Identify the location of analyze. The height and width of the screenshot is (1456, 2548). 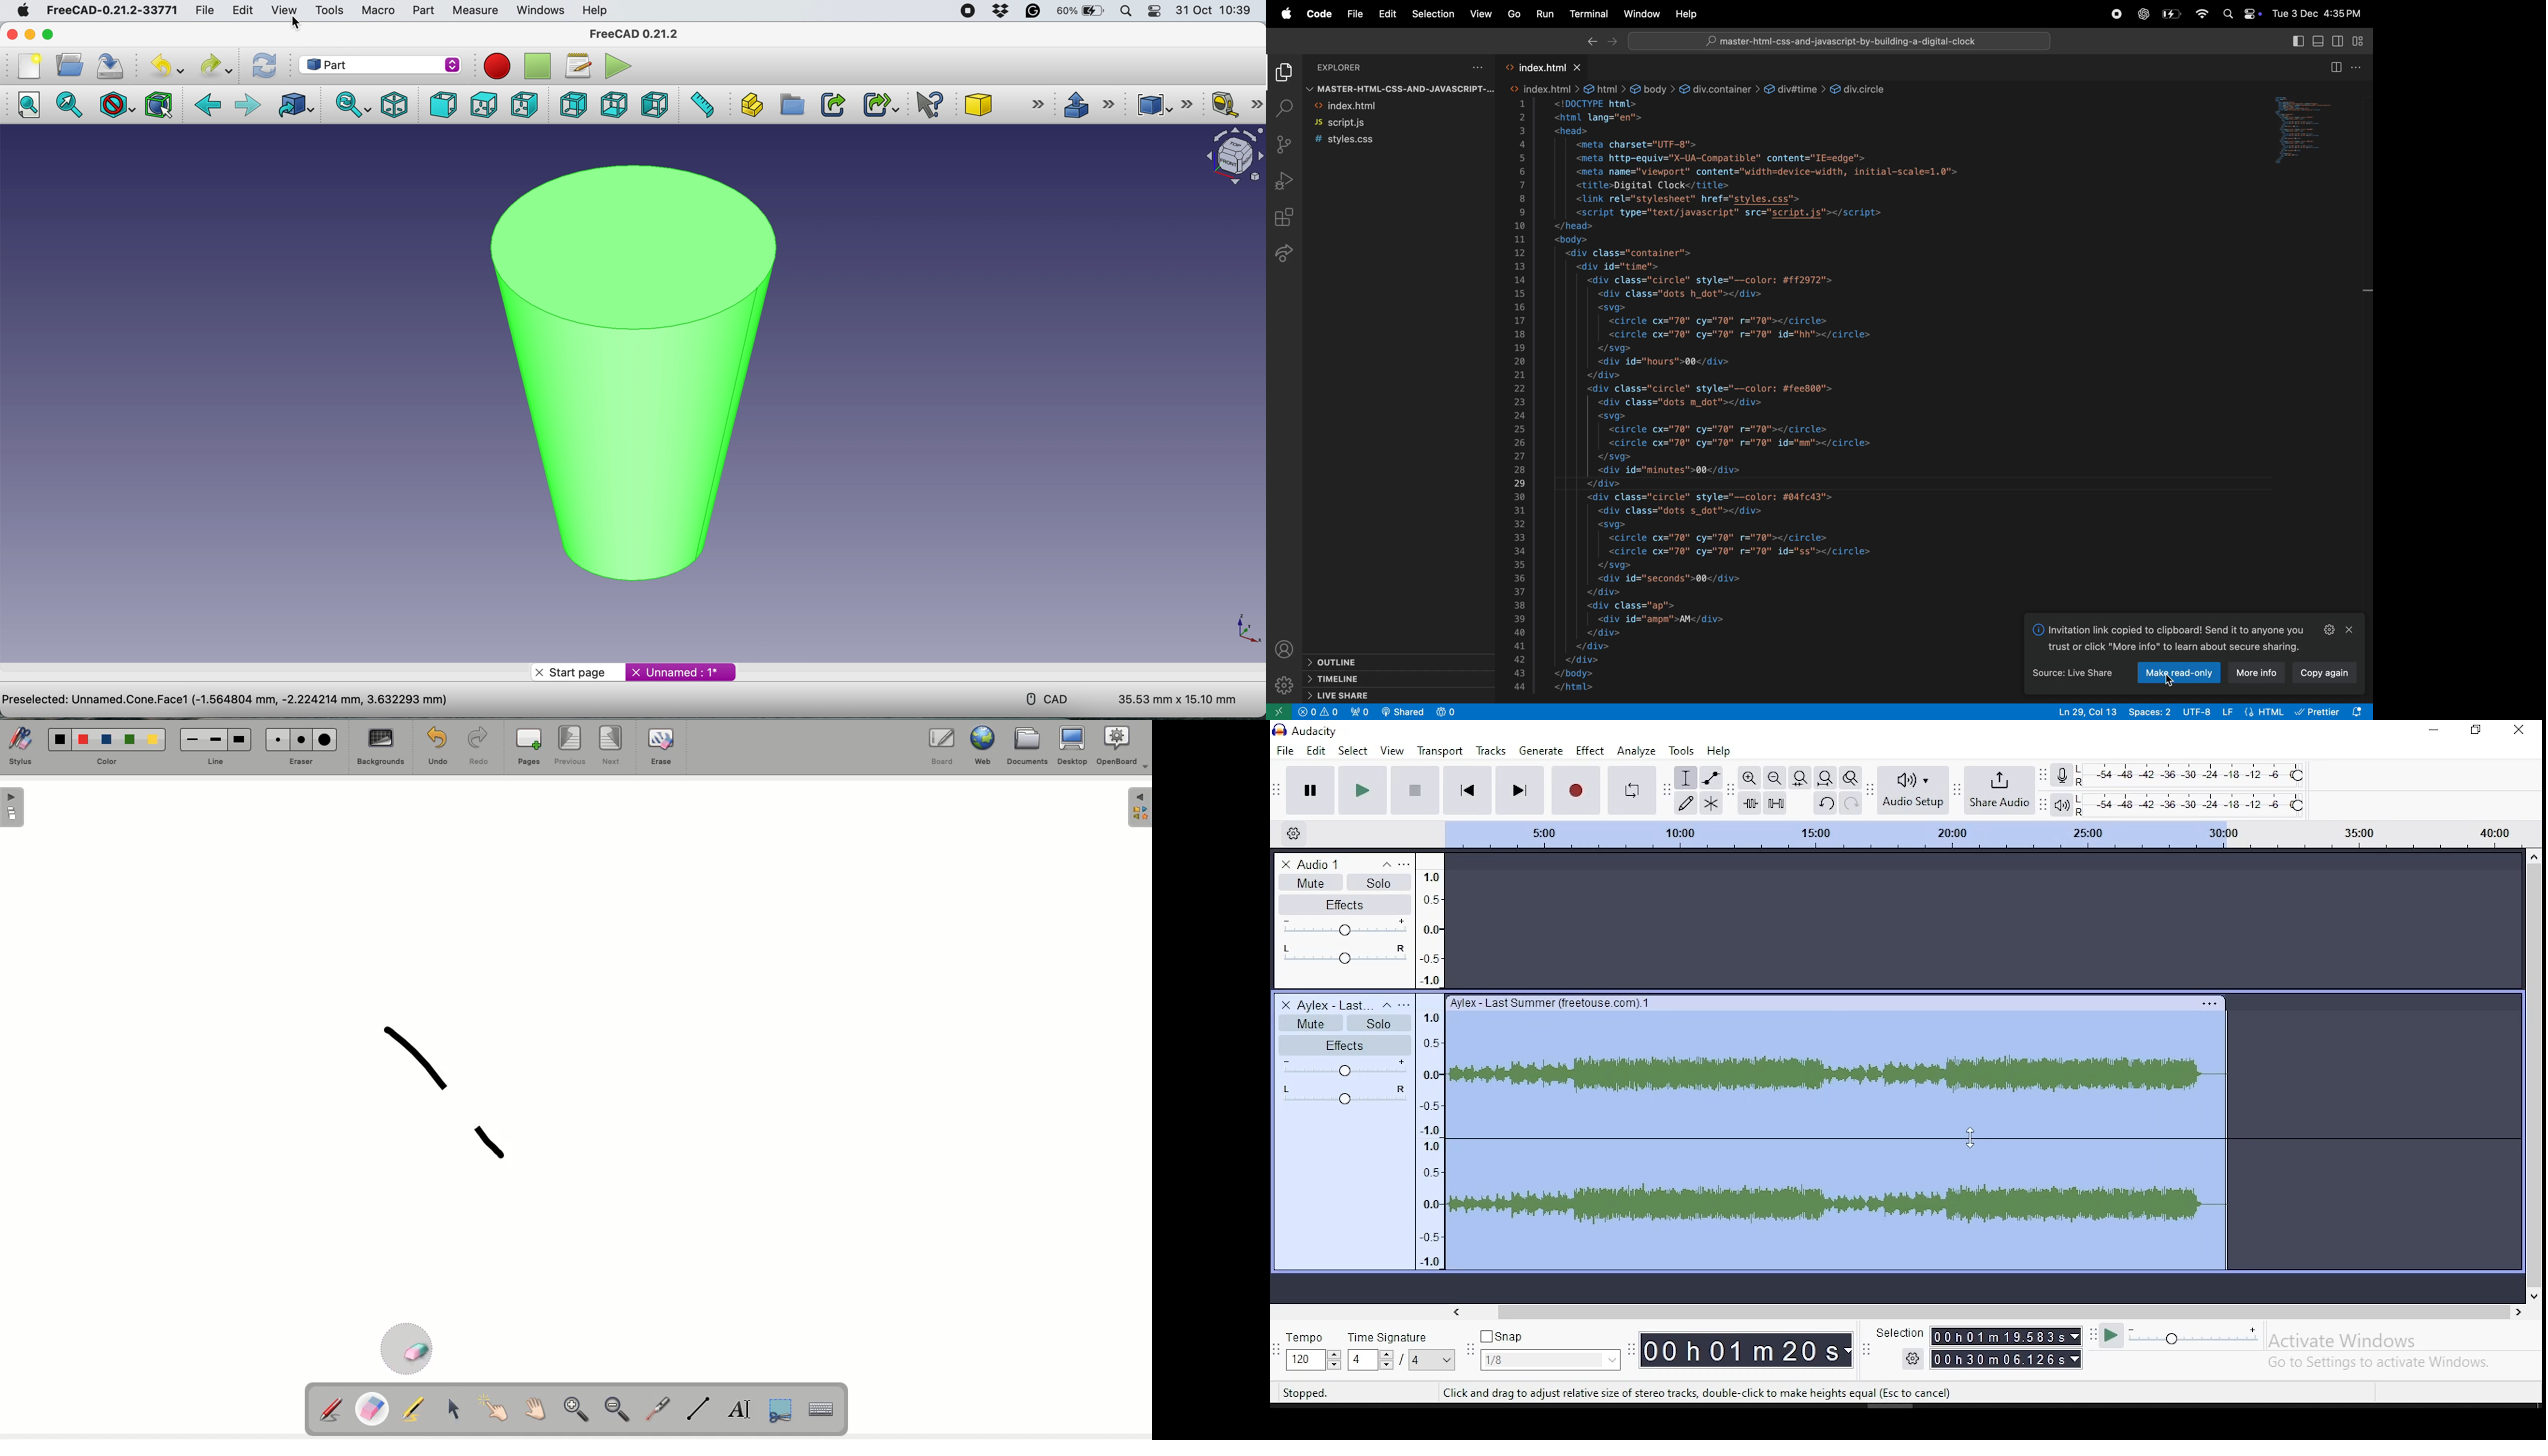
(1636, 751).